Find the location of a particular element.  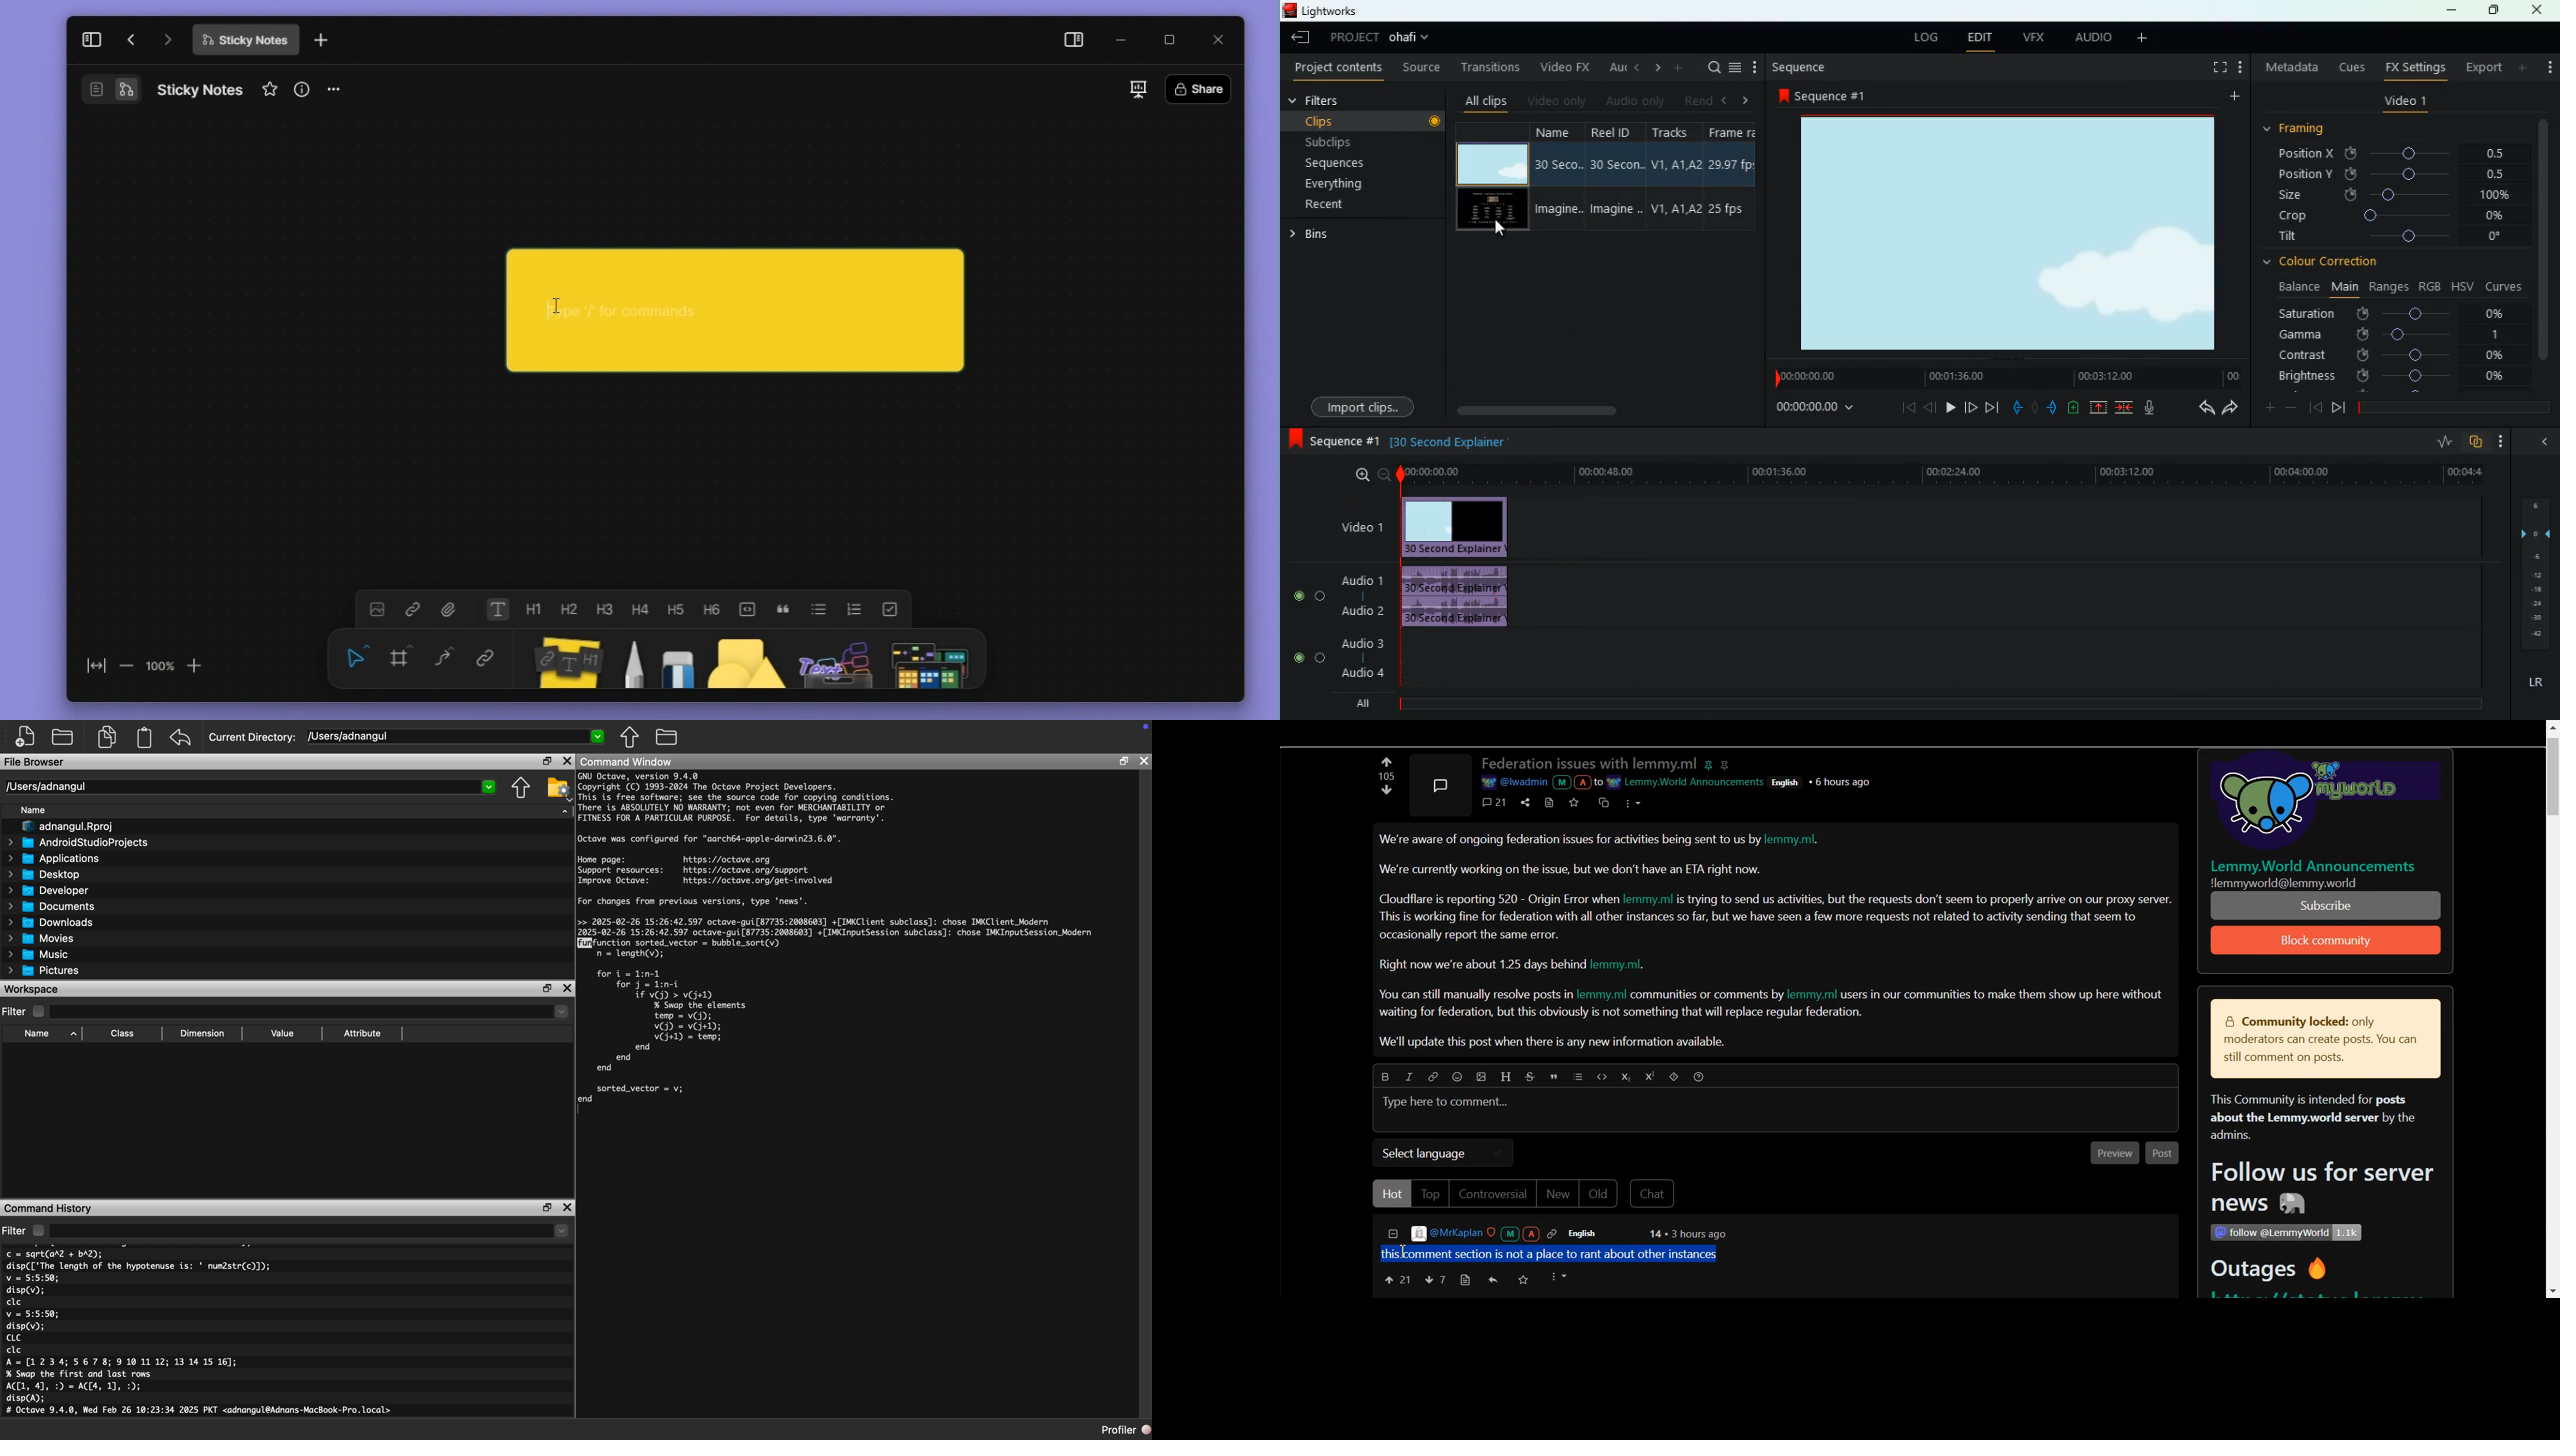

more is located at coordinates (1755, 67).